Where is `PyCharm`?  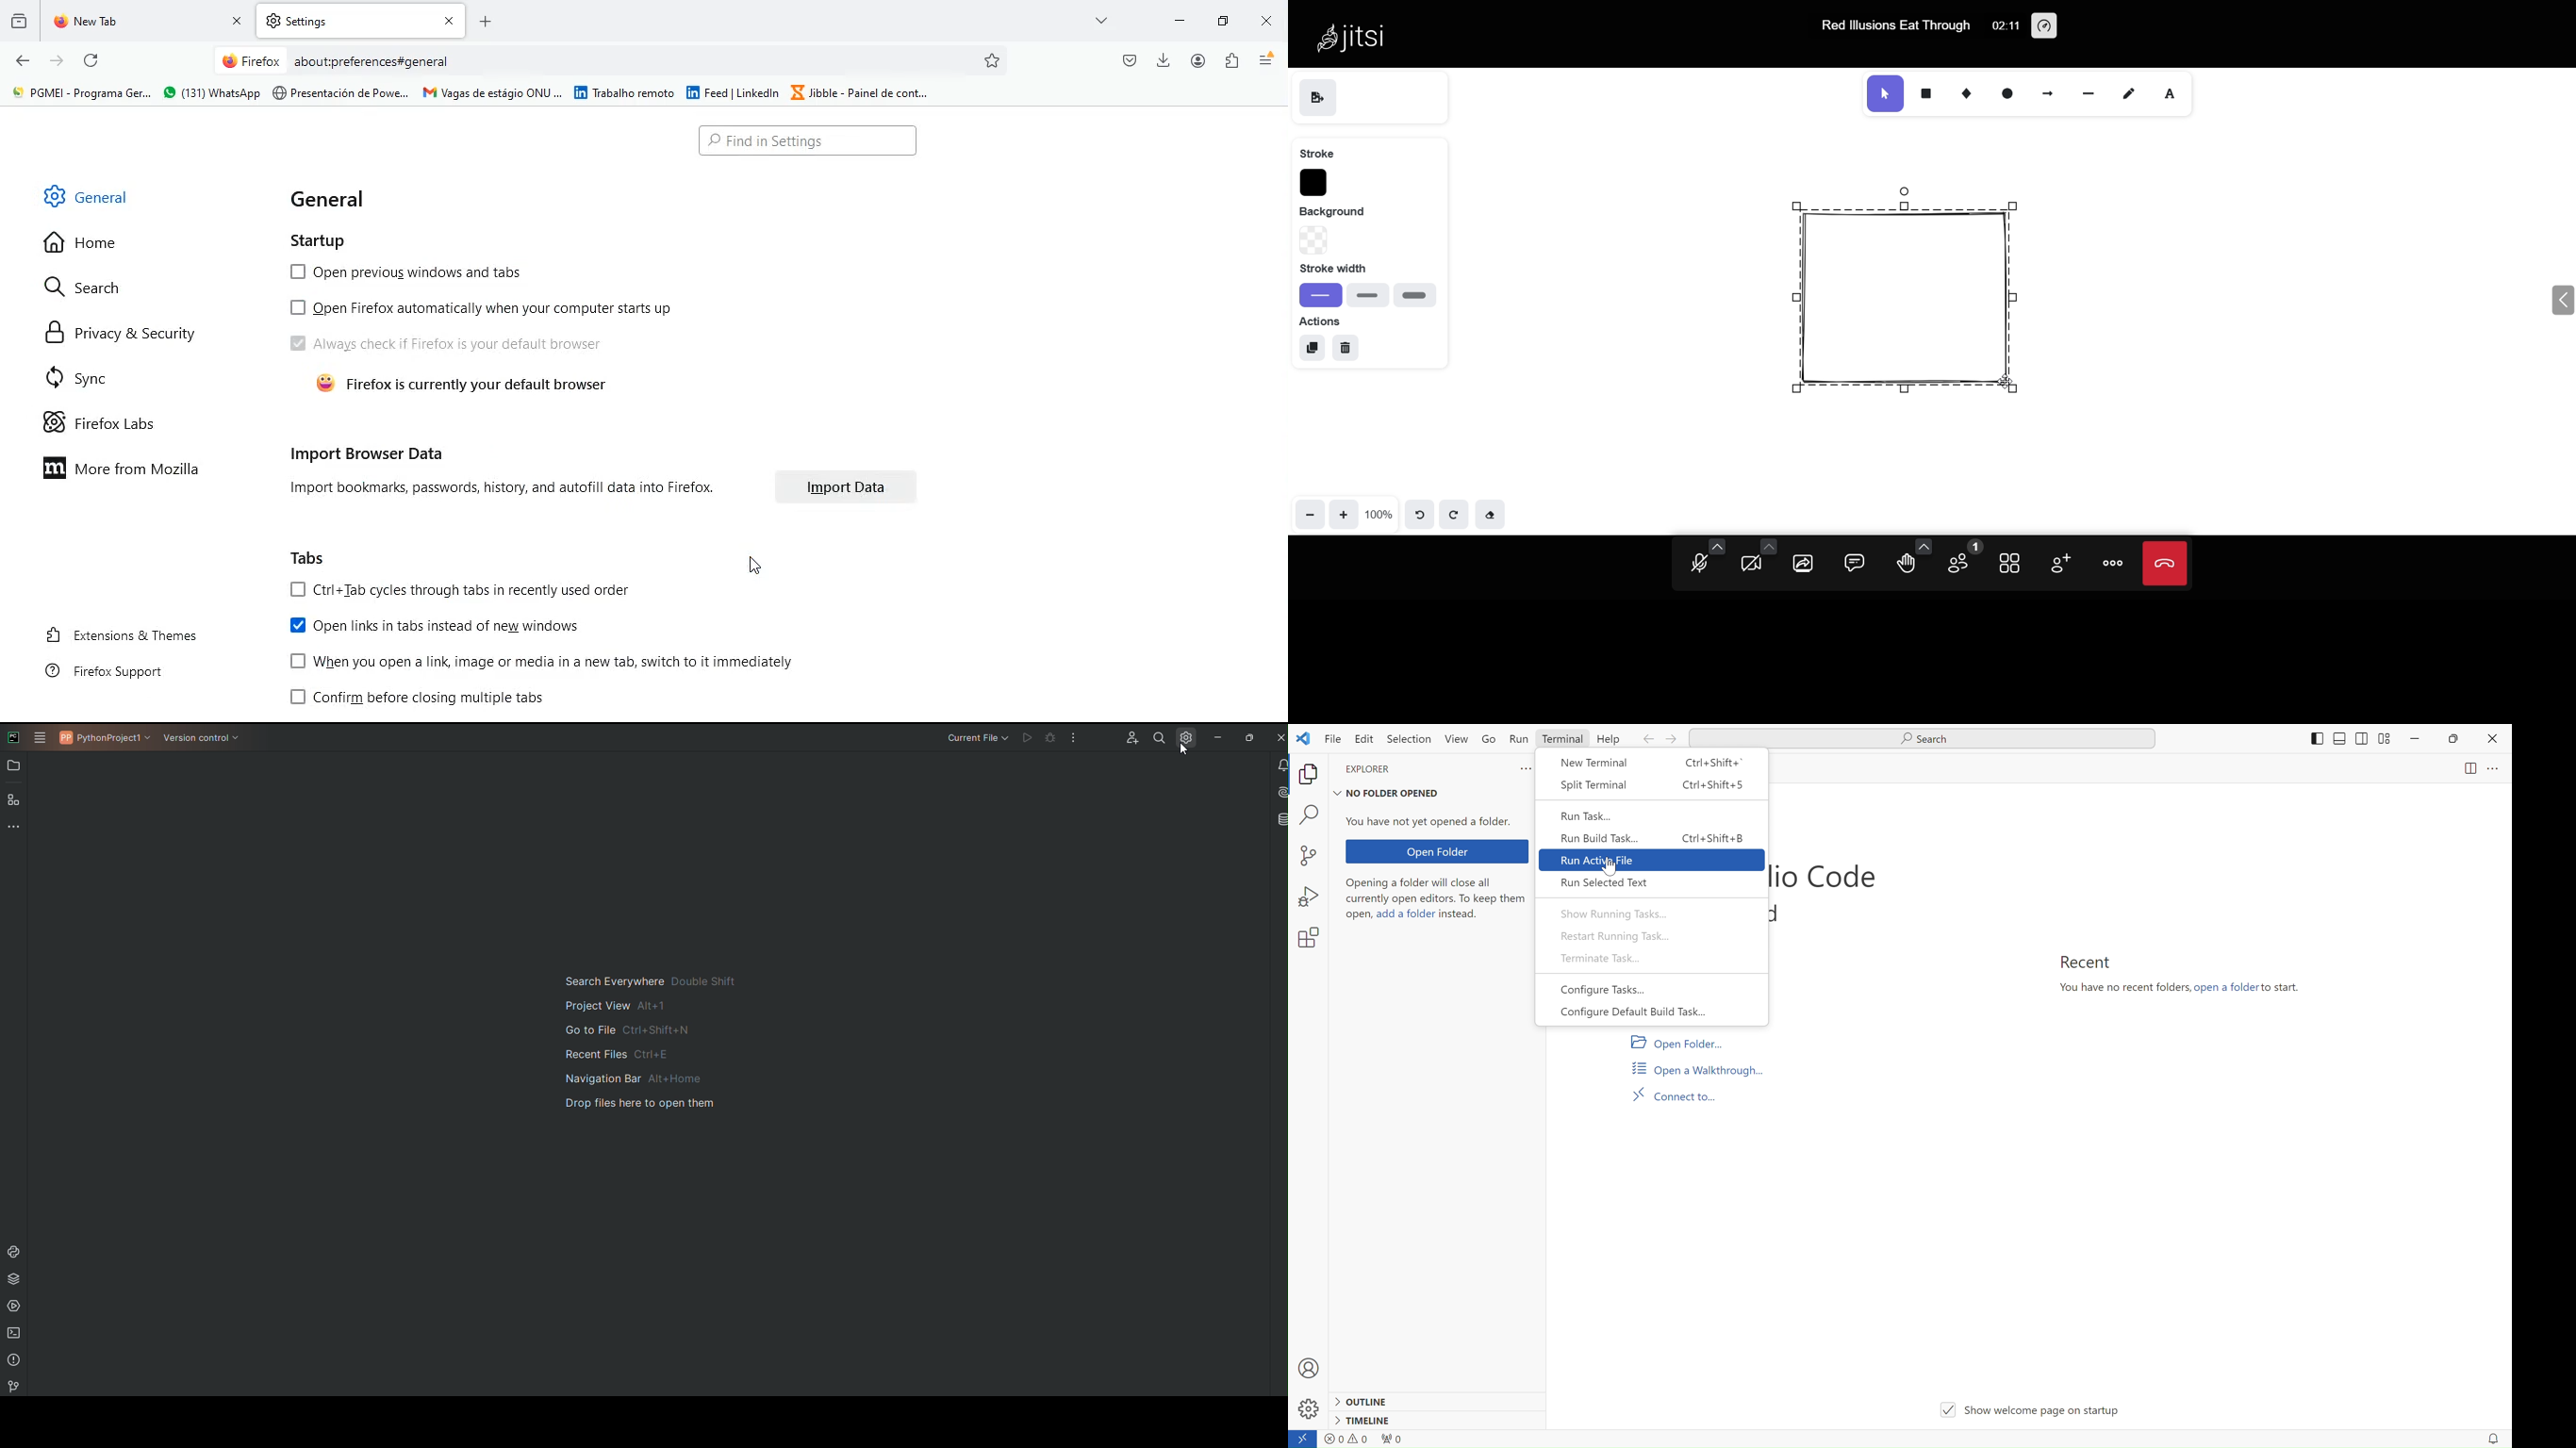 PyCharm is located at coordinates (13, 737).